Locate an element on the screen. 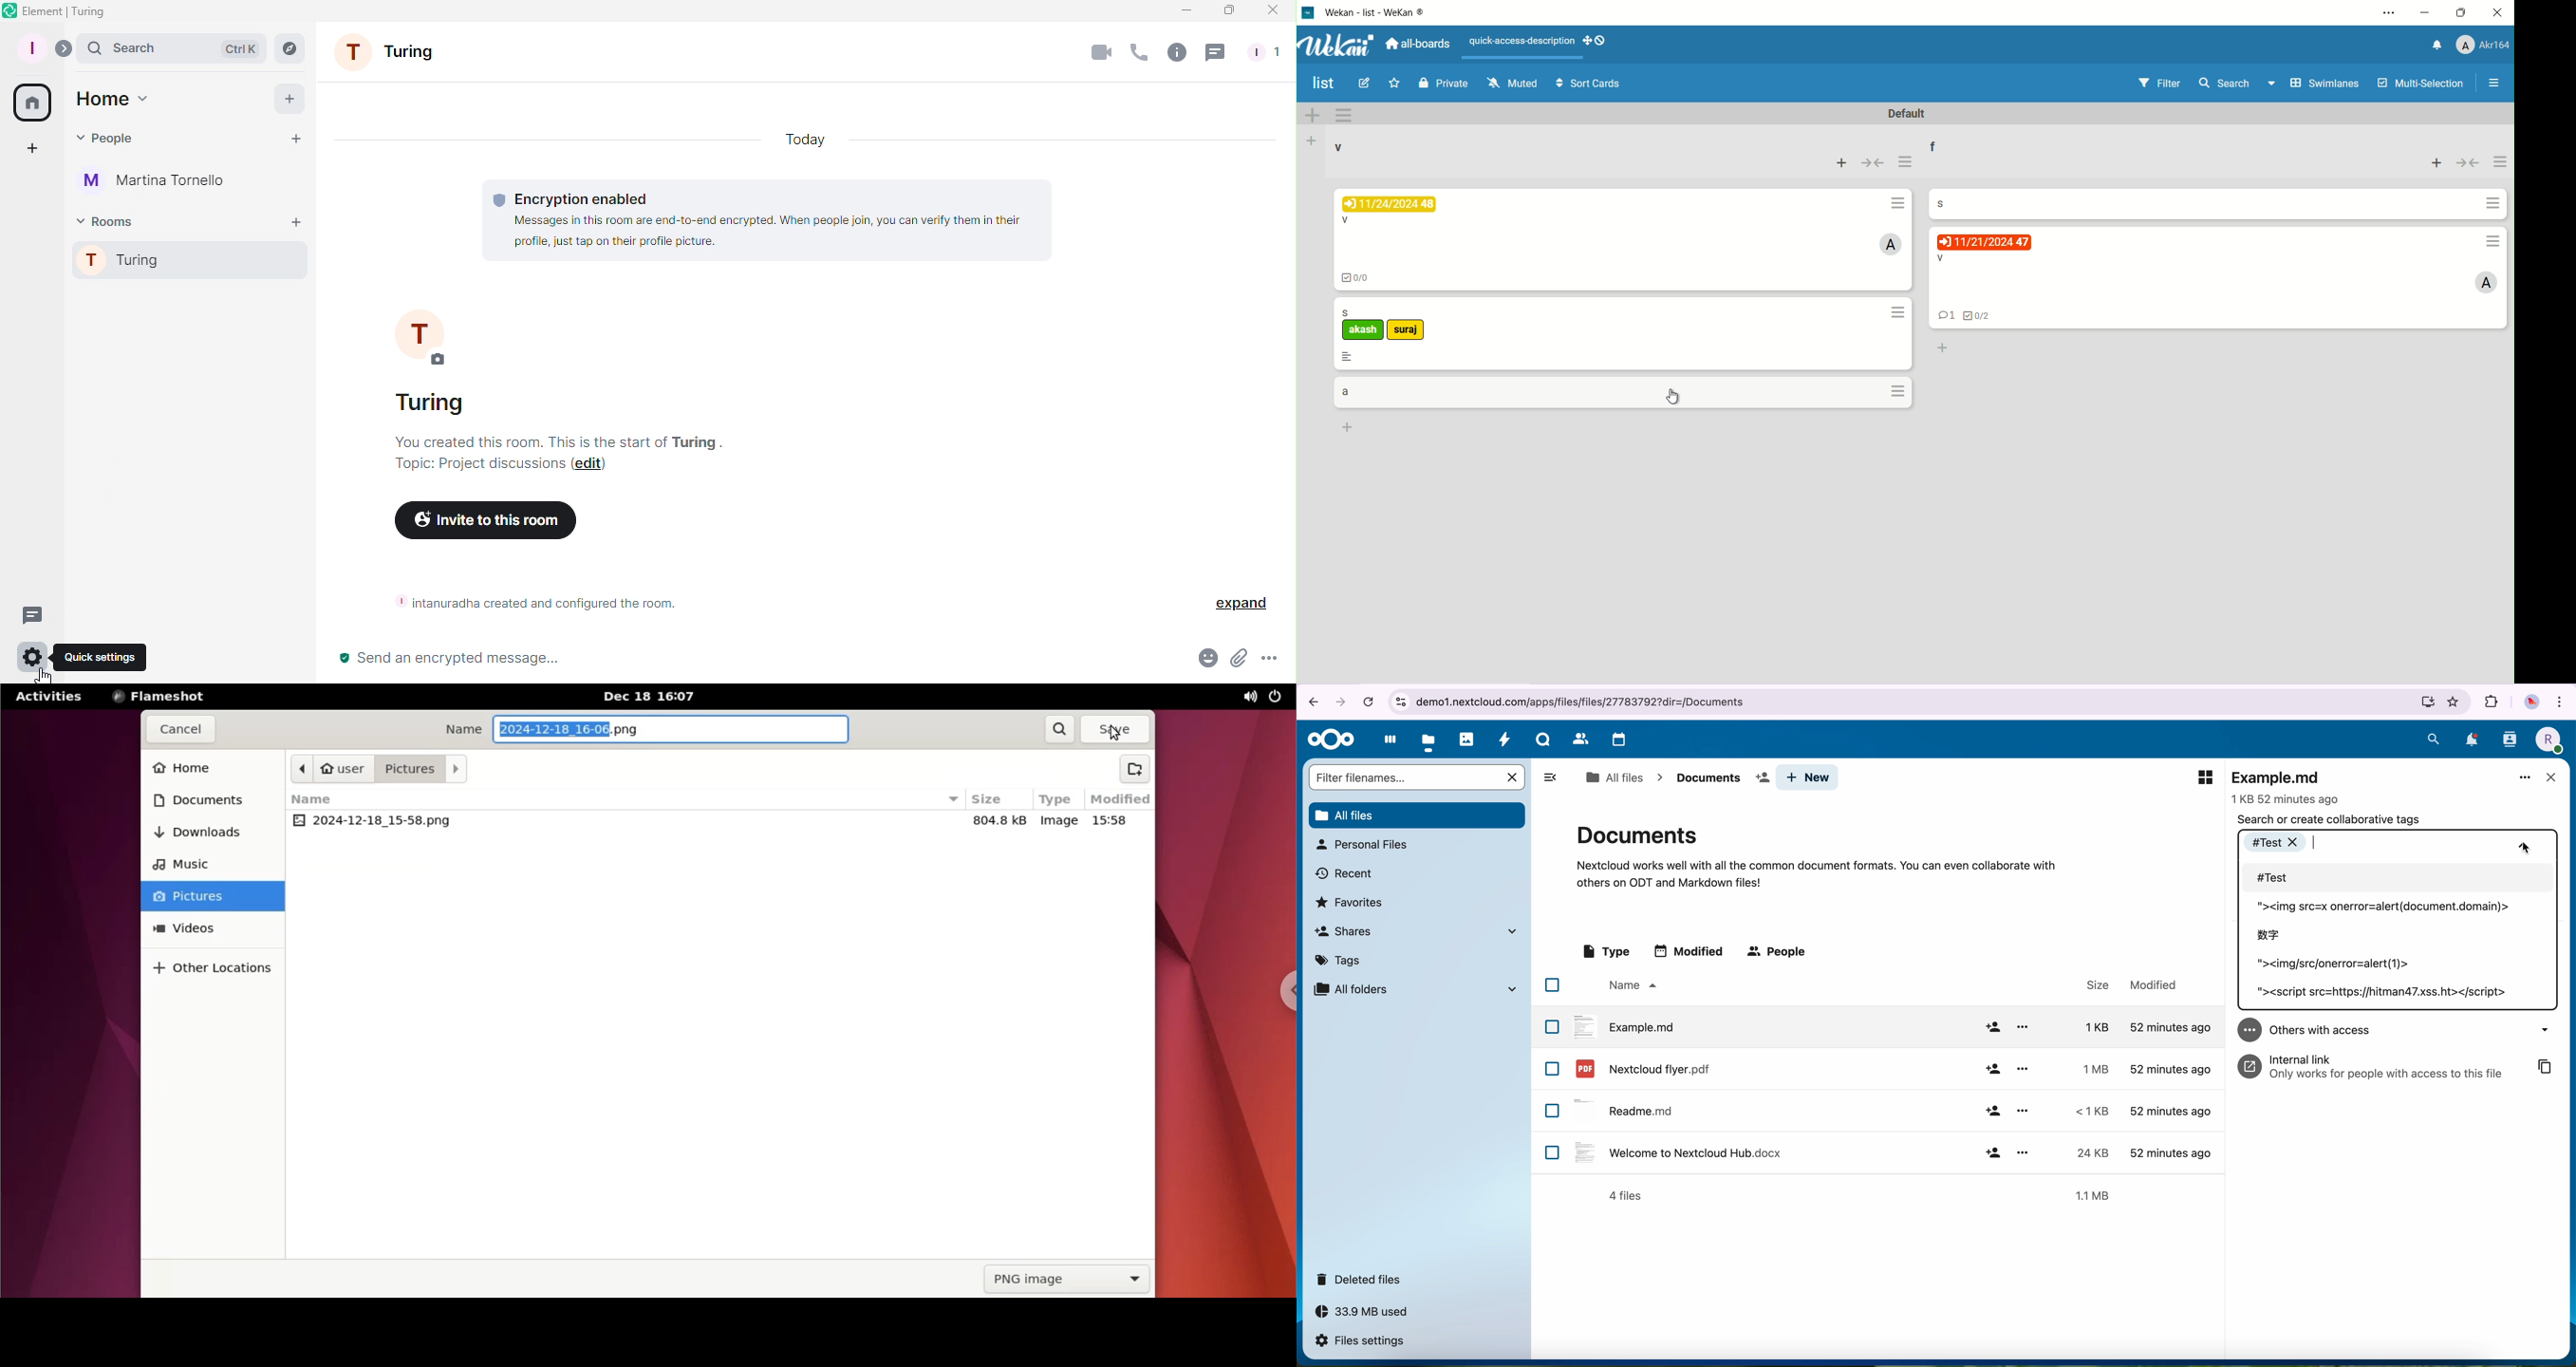 This screenshot has width=2576, height=1372. cursor is located at coordinates (2528, 848).